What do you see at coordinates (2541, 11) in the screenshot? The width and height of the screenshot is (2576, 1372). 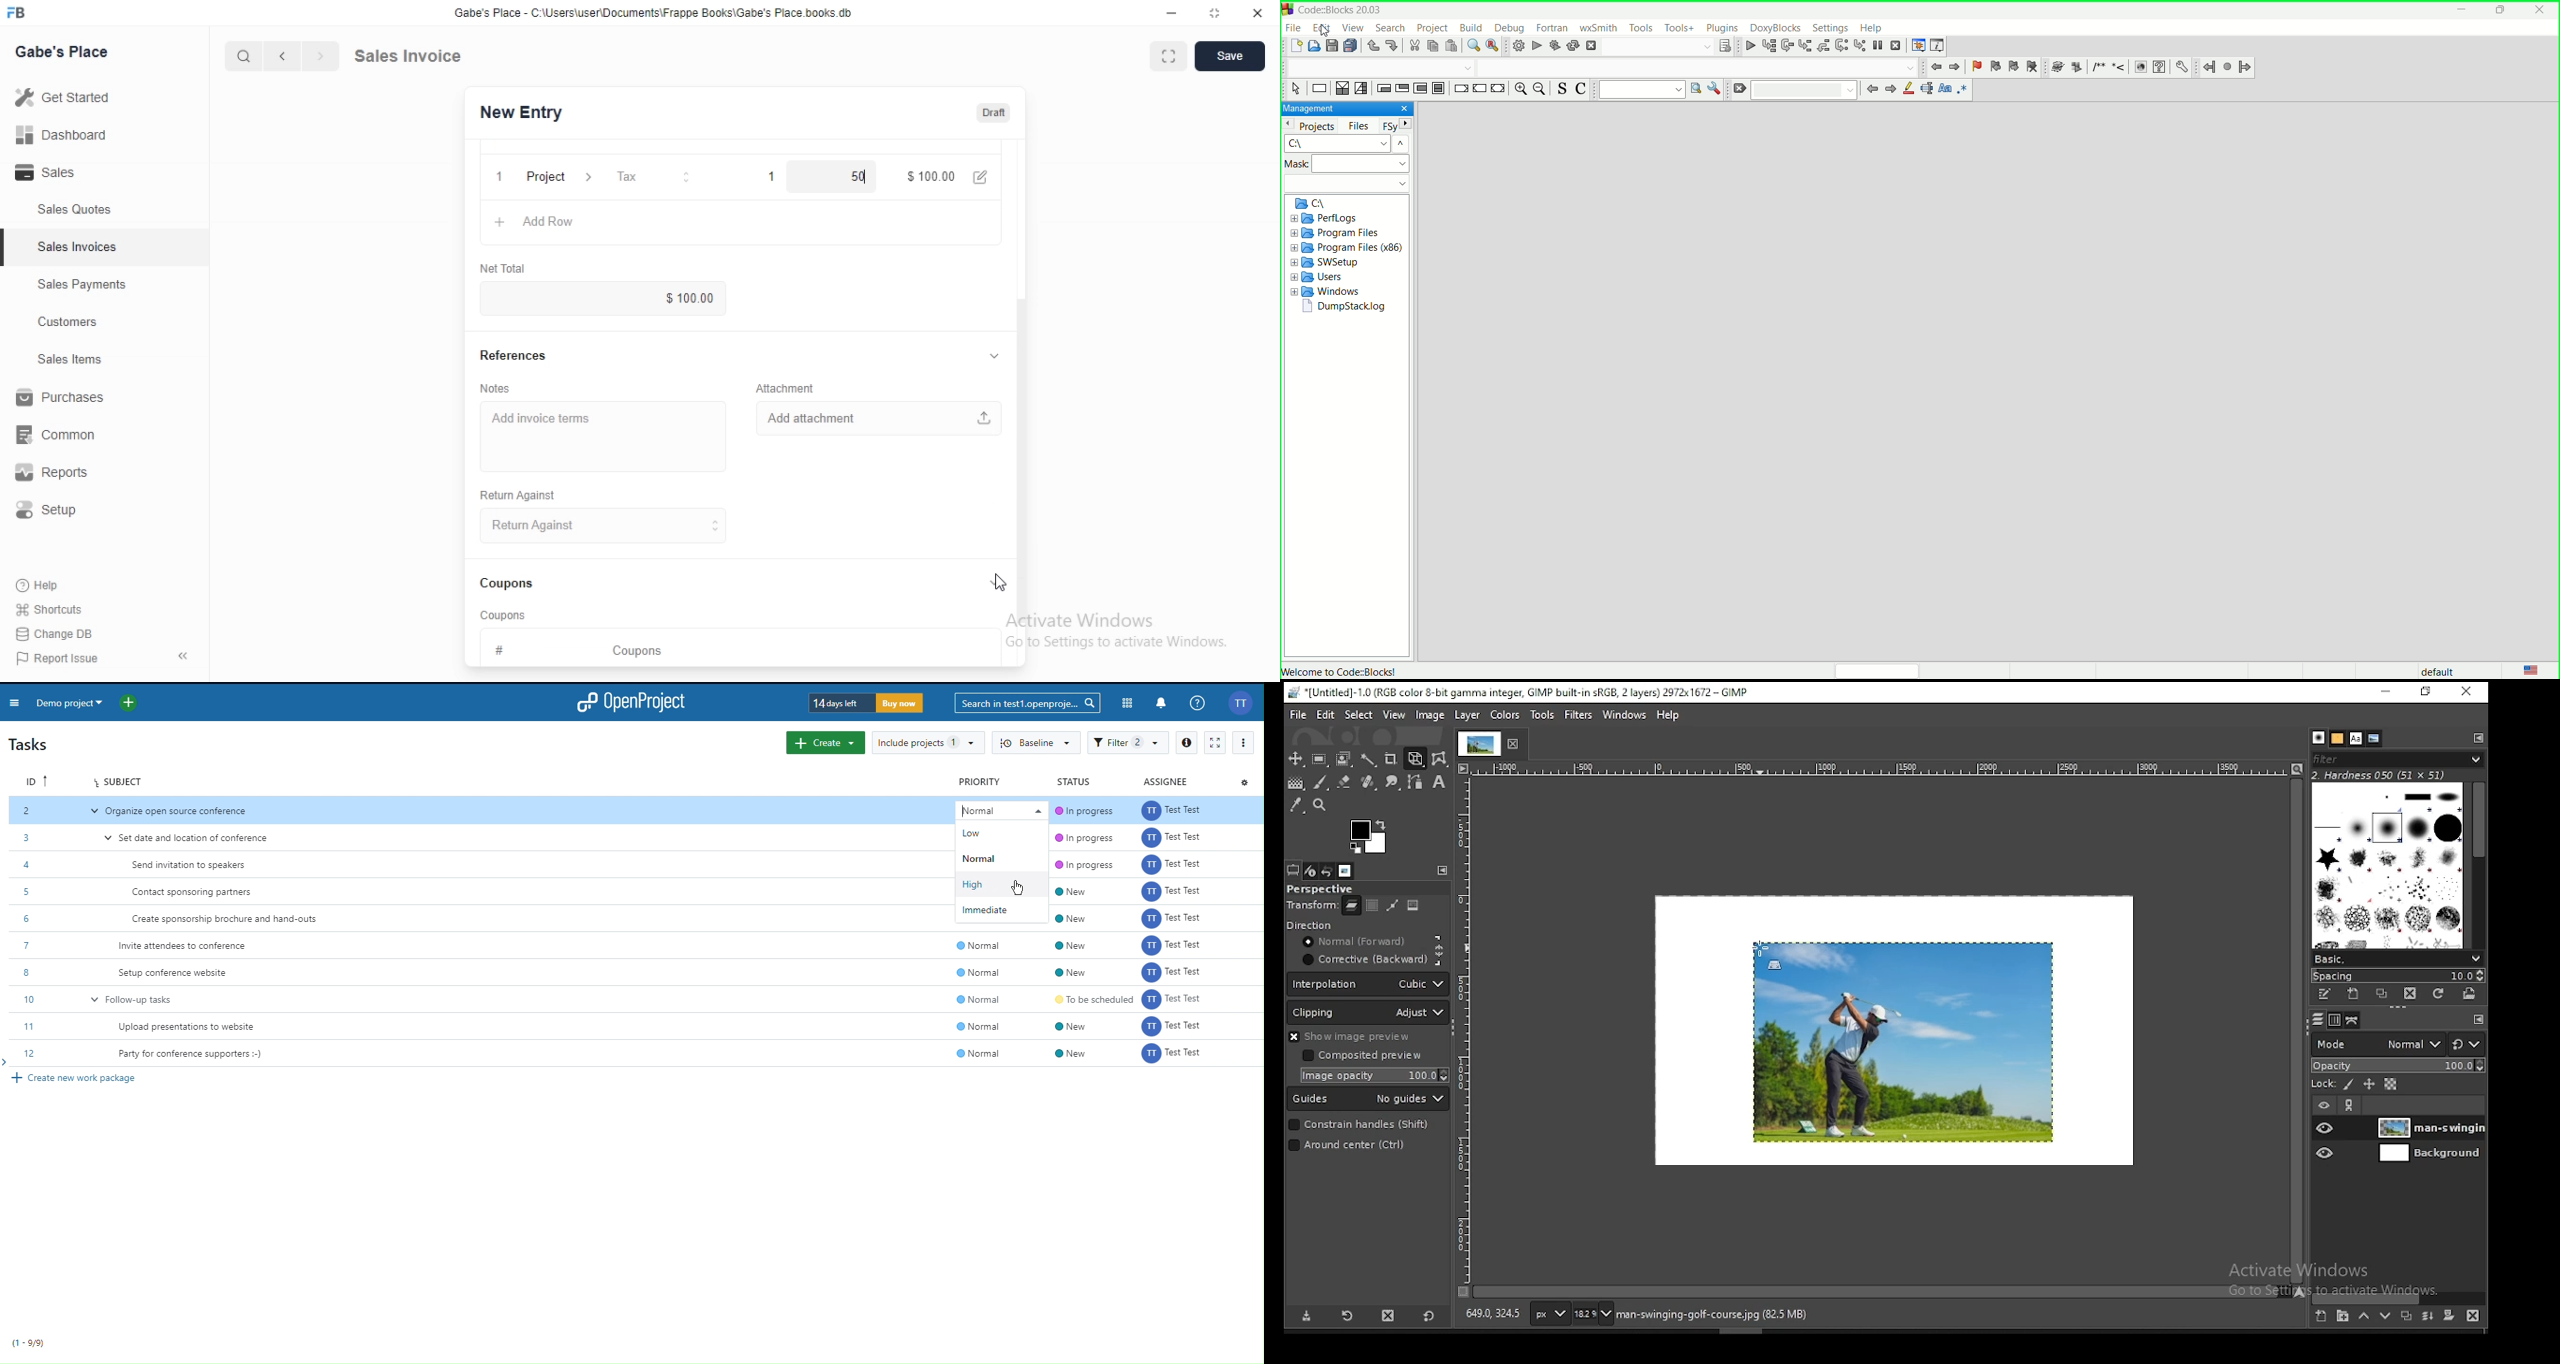 I see `close` at bounding box center [2541, 11].